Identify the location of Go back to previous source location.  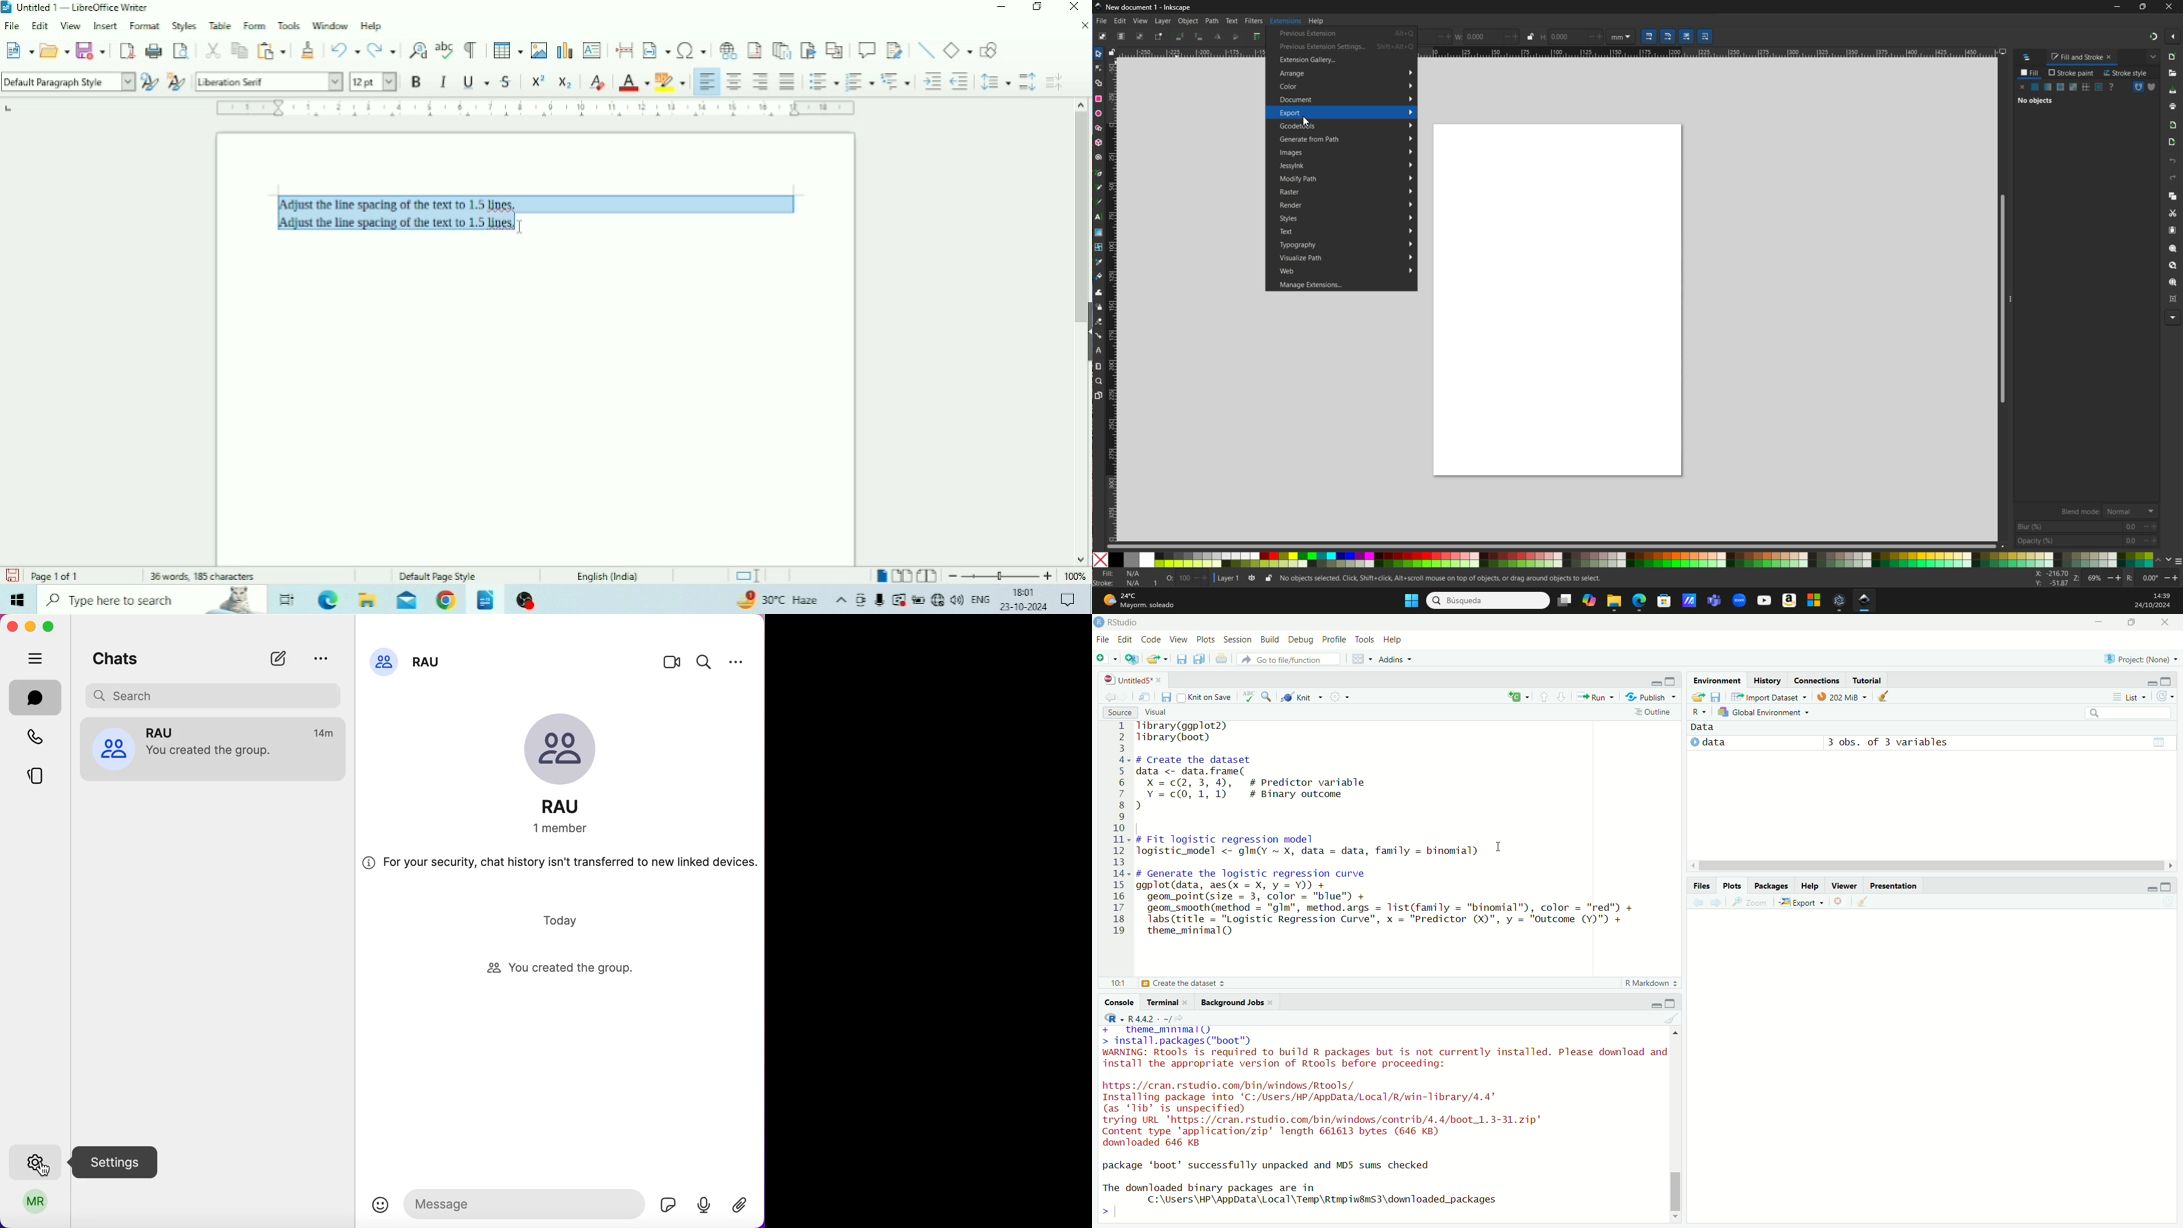
(1110, 697).